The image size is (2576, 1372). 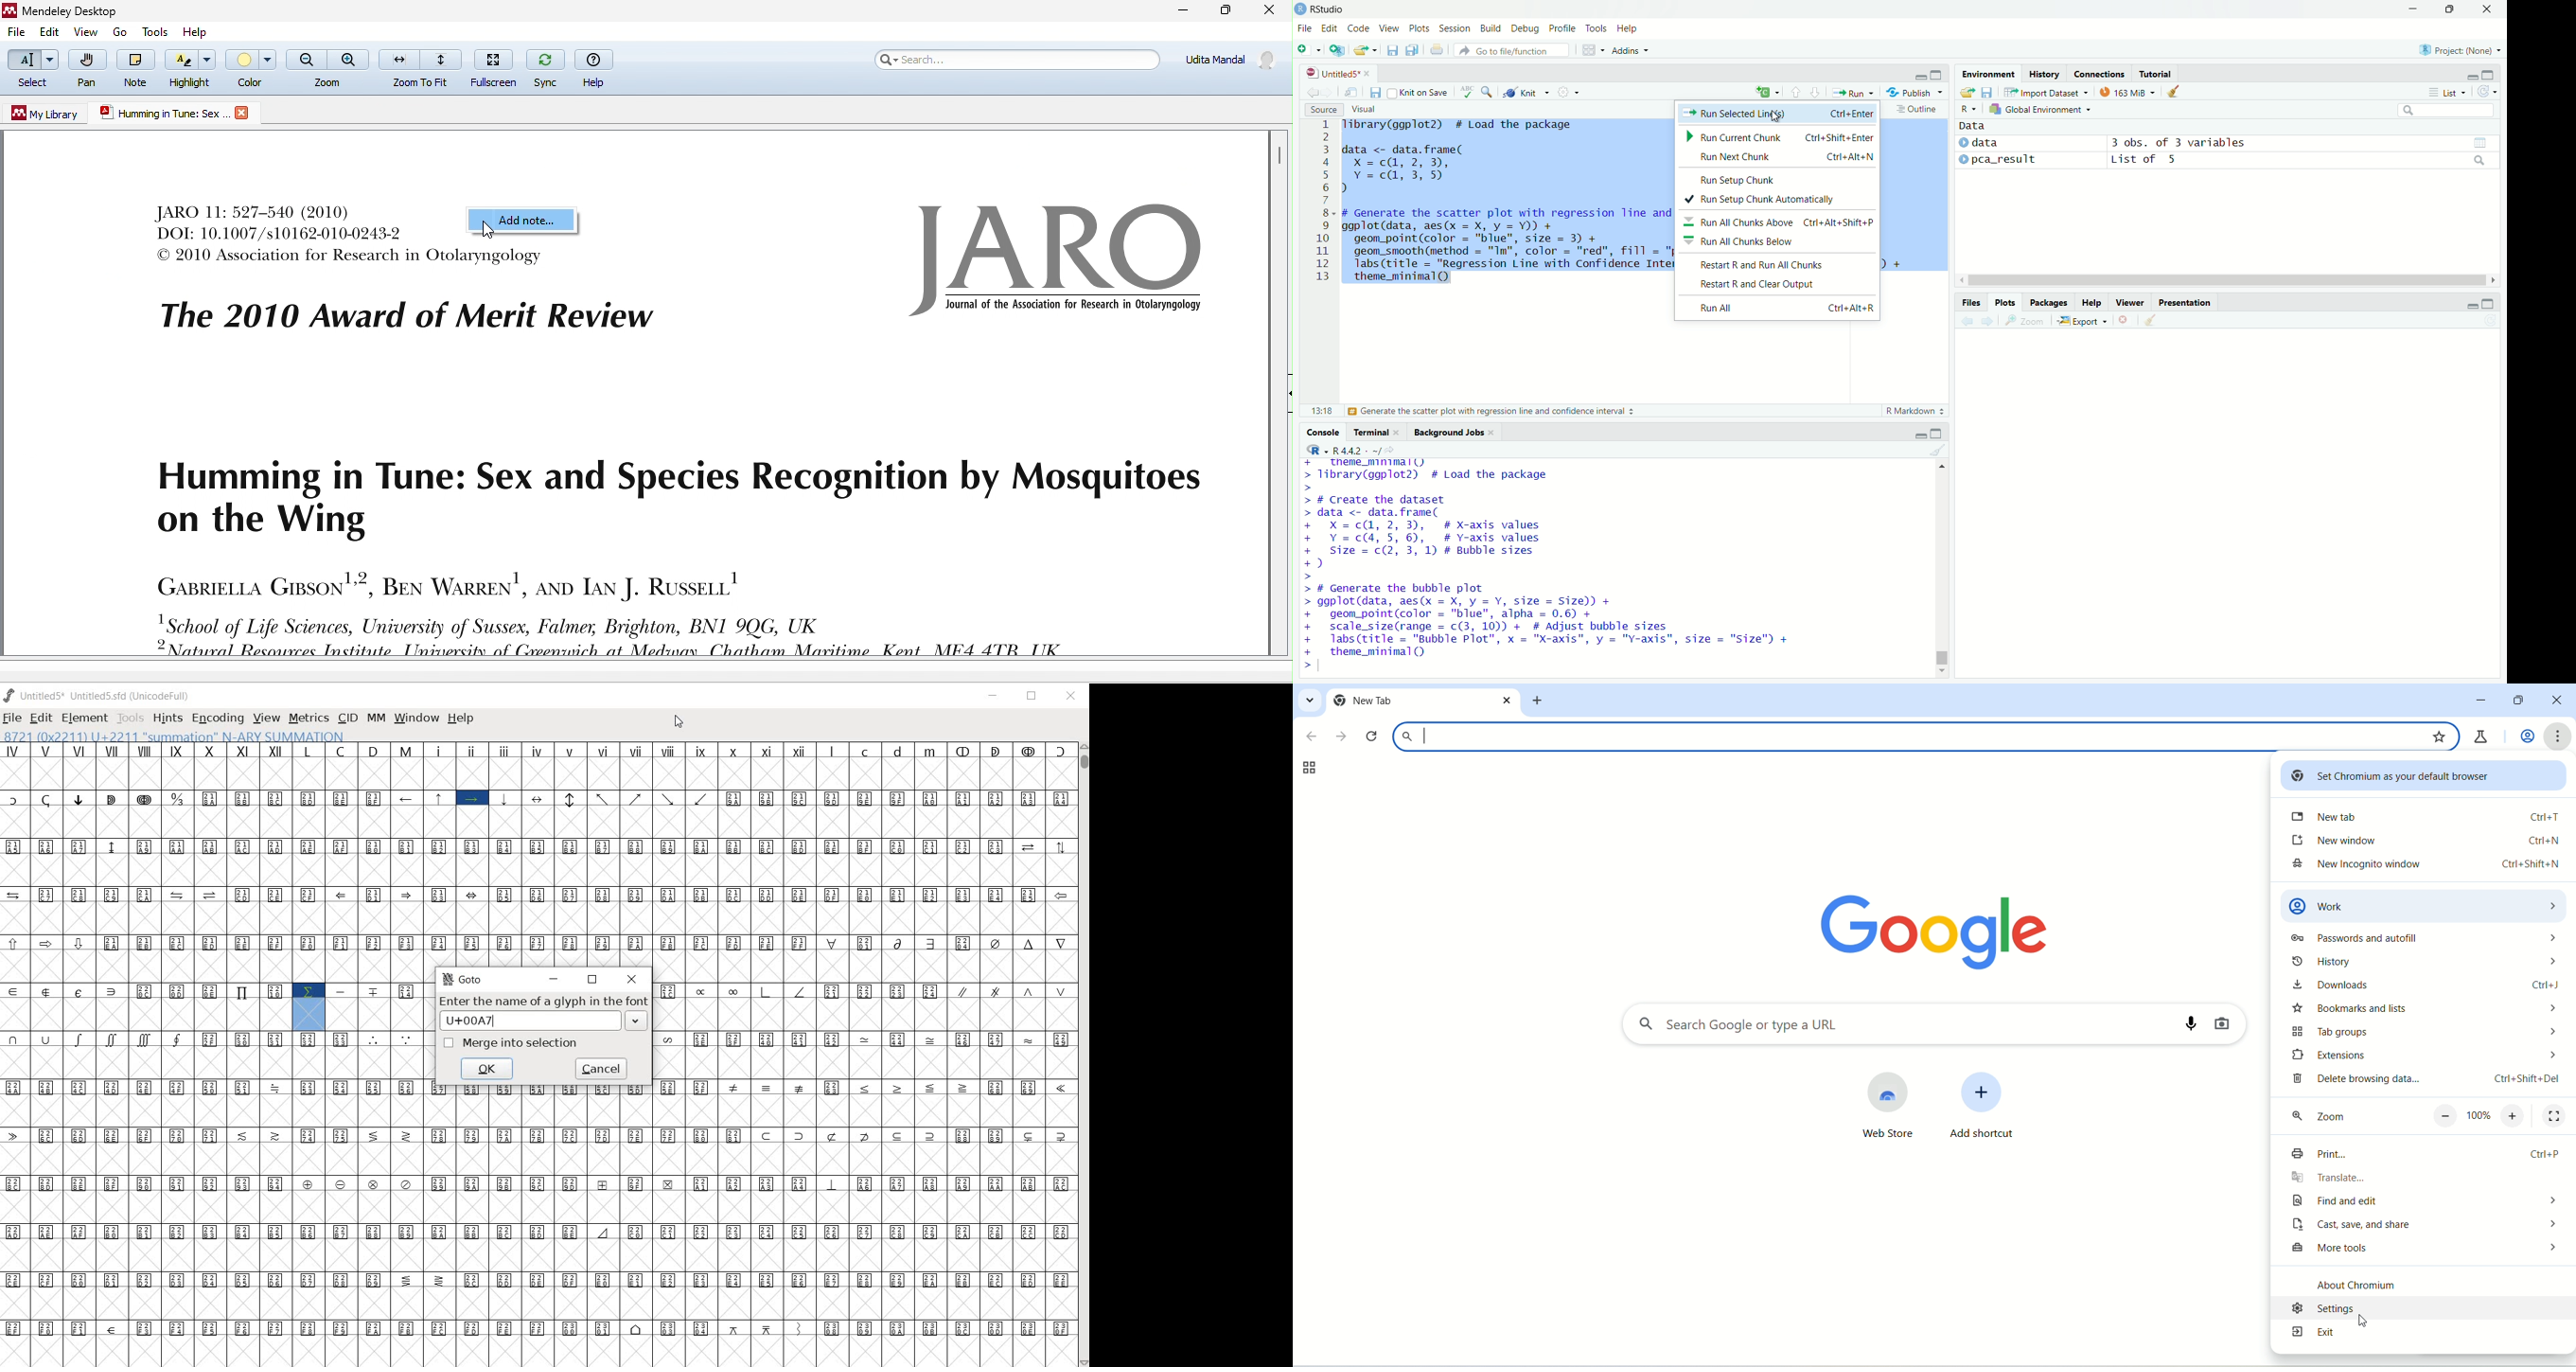 What do you see at coordinates (1777, 284) in the screenshot?
I see `Restart R and Clear Output` at bounding box center [1777, 284].